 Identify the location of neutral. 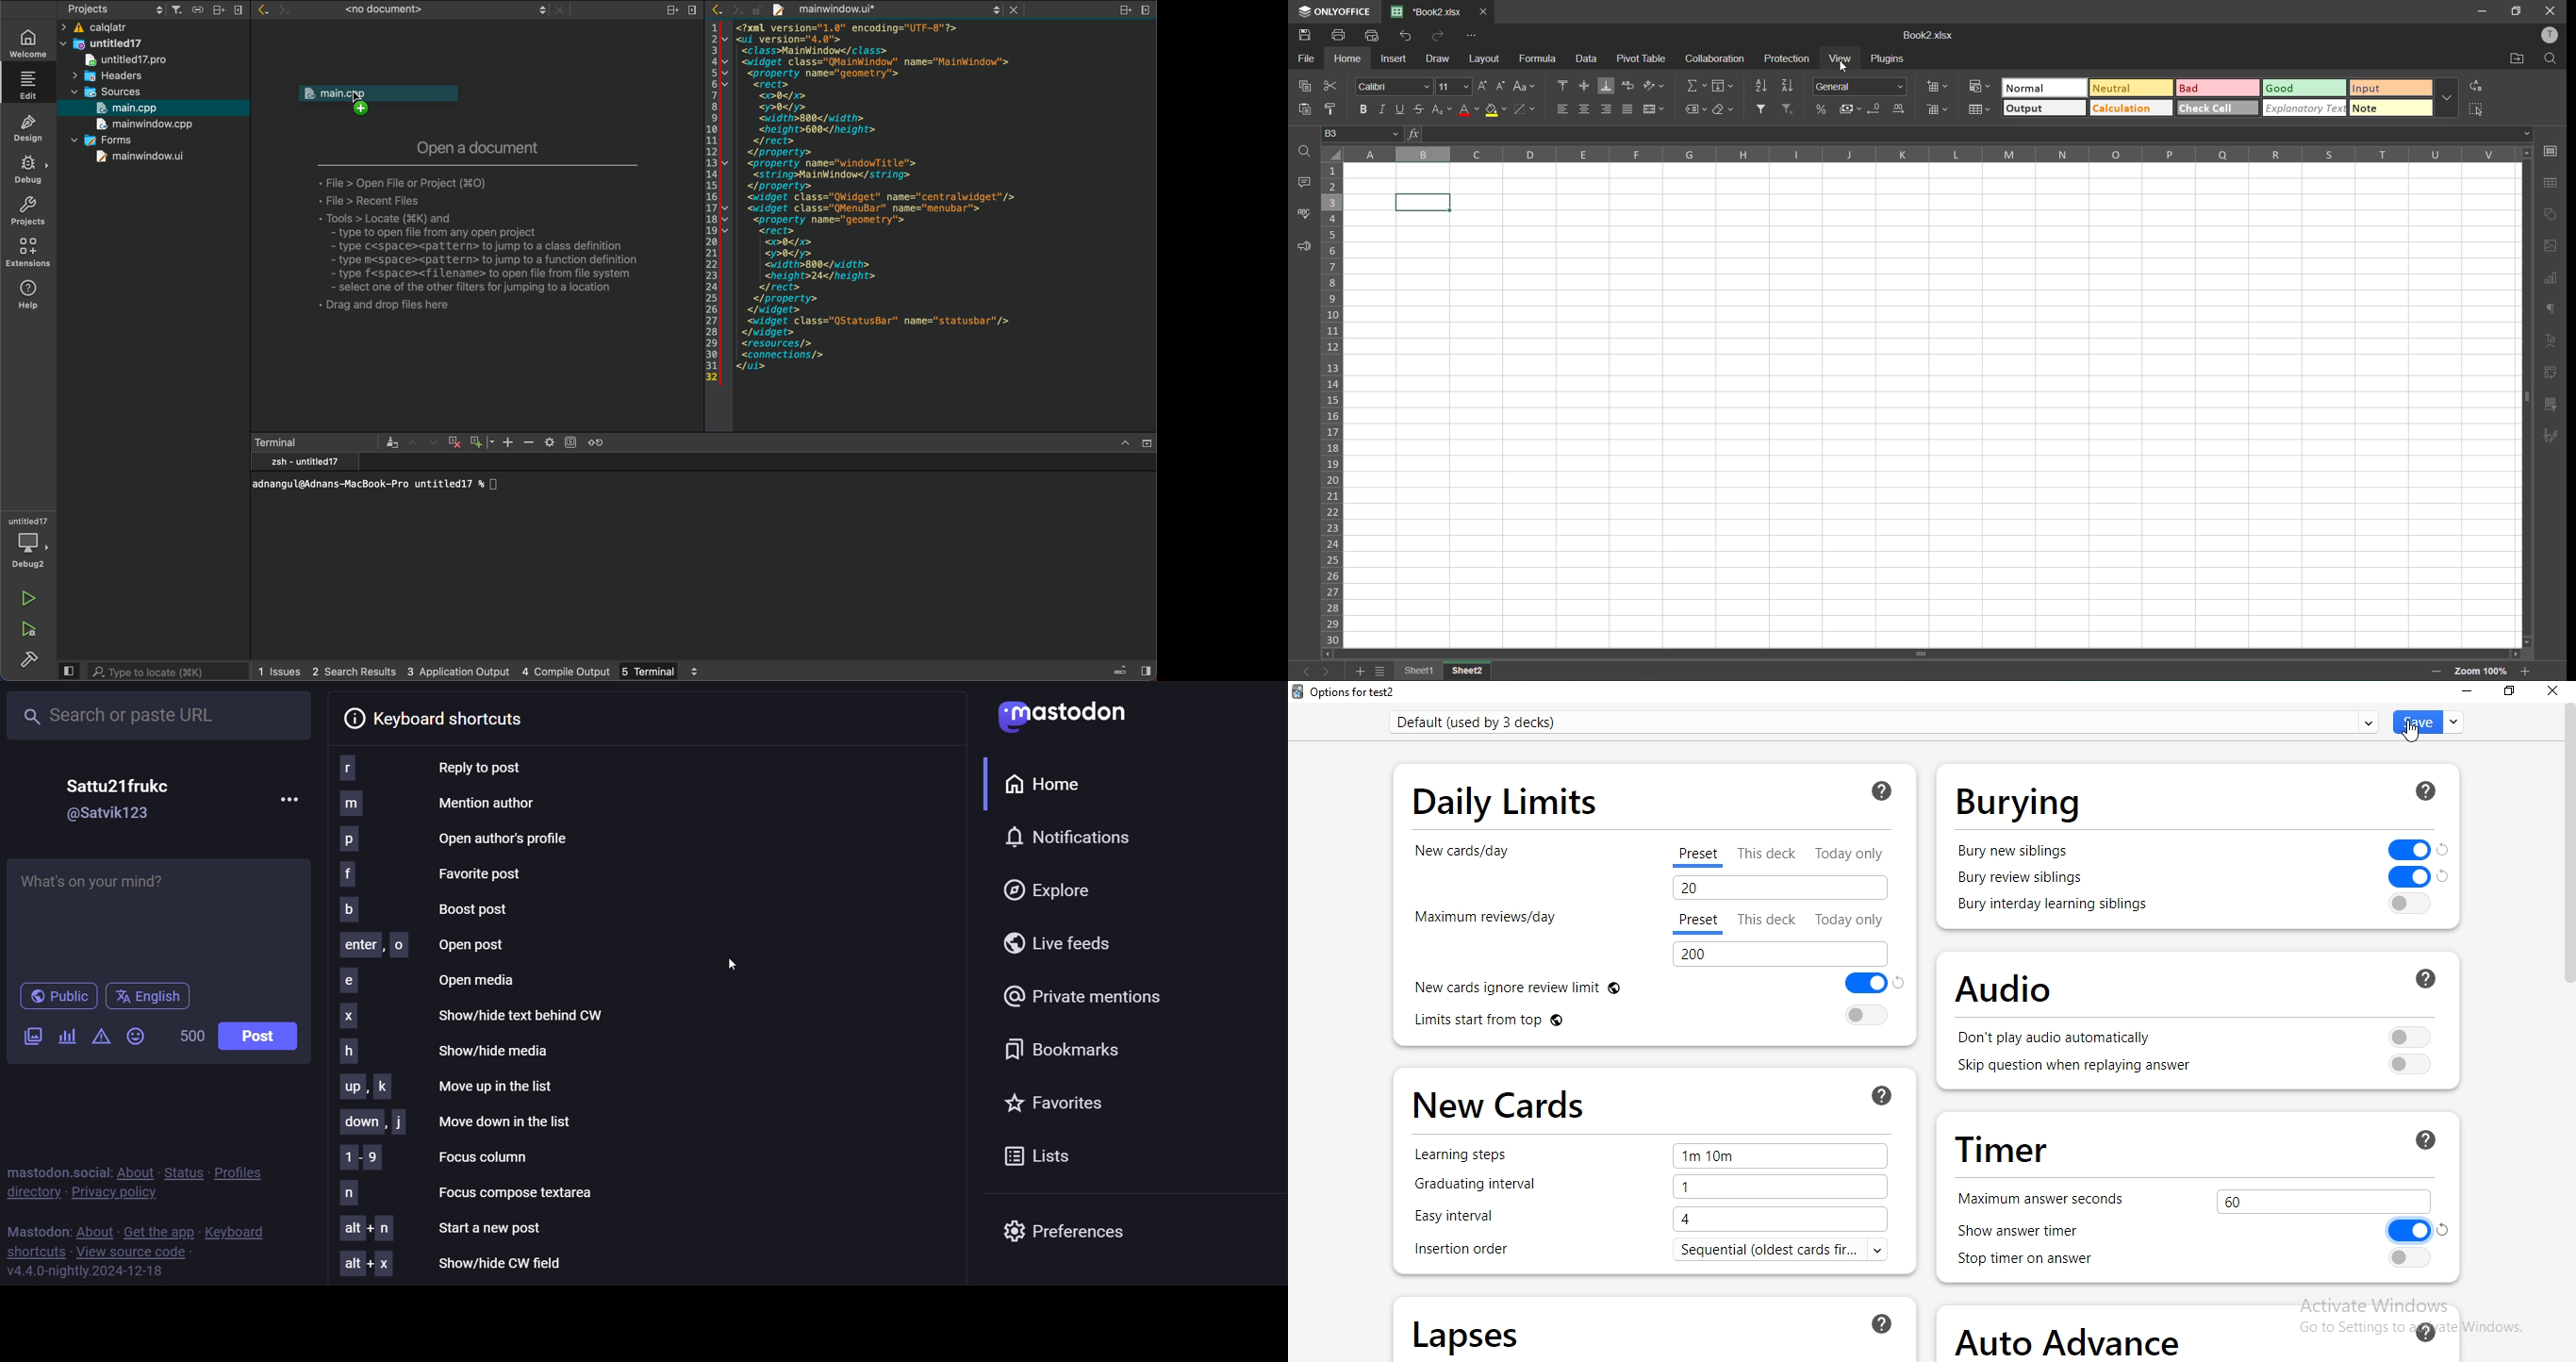
(2132, 89).